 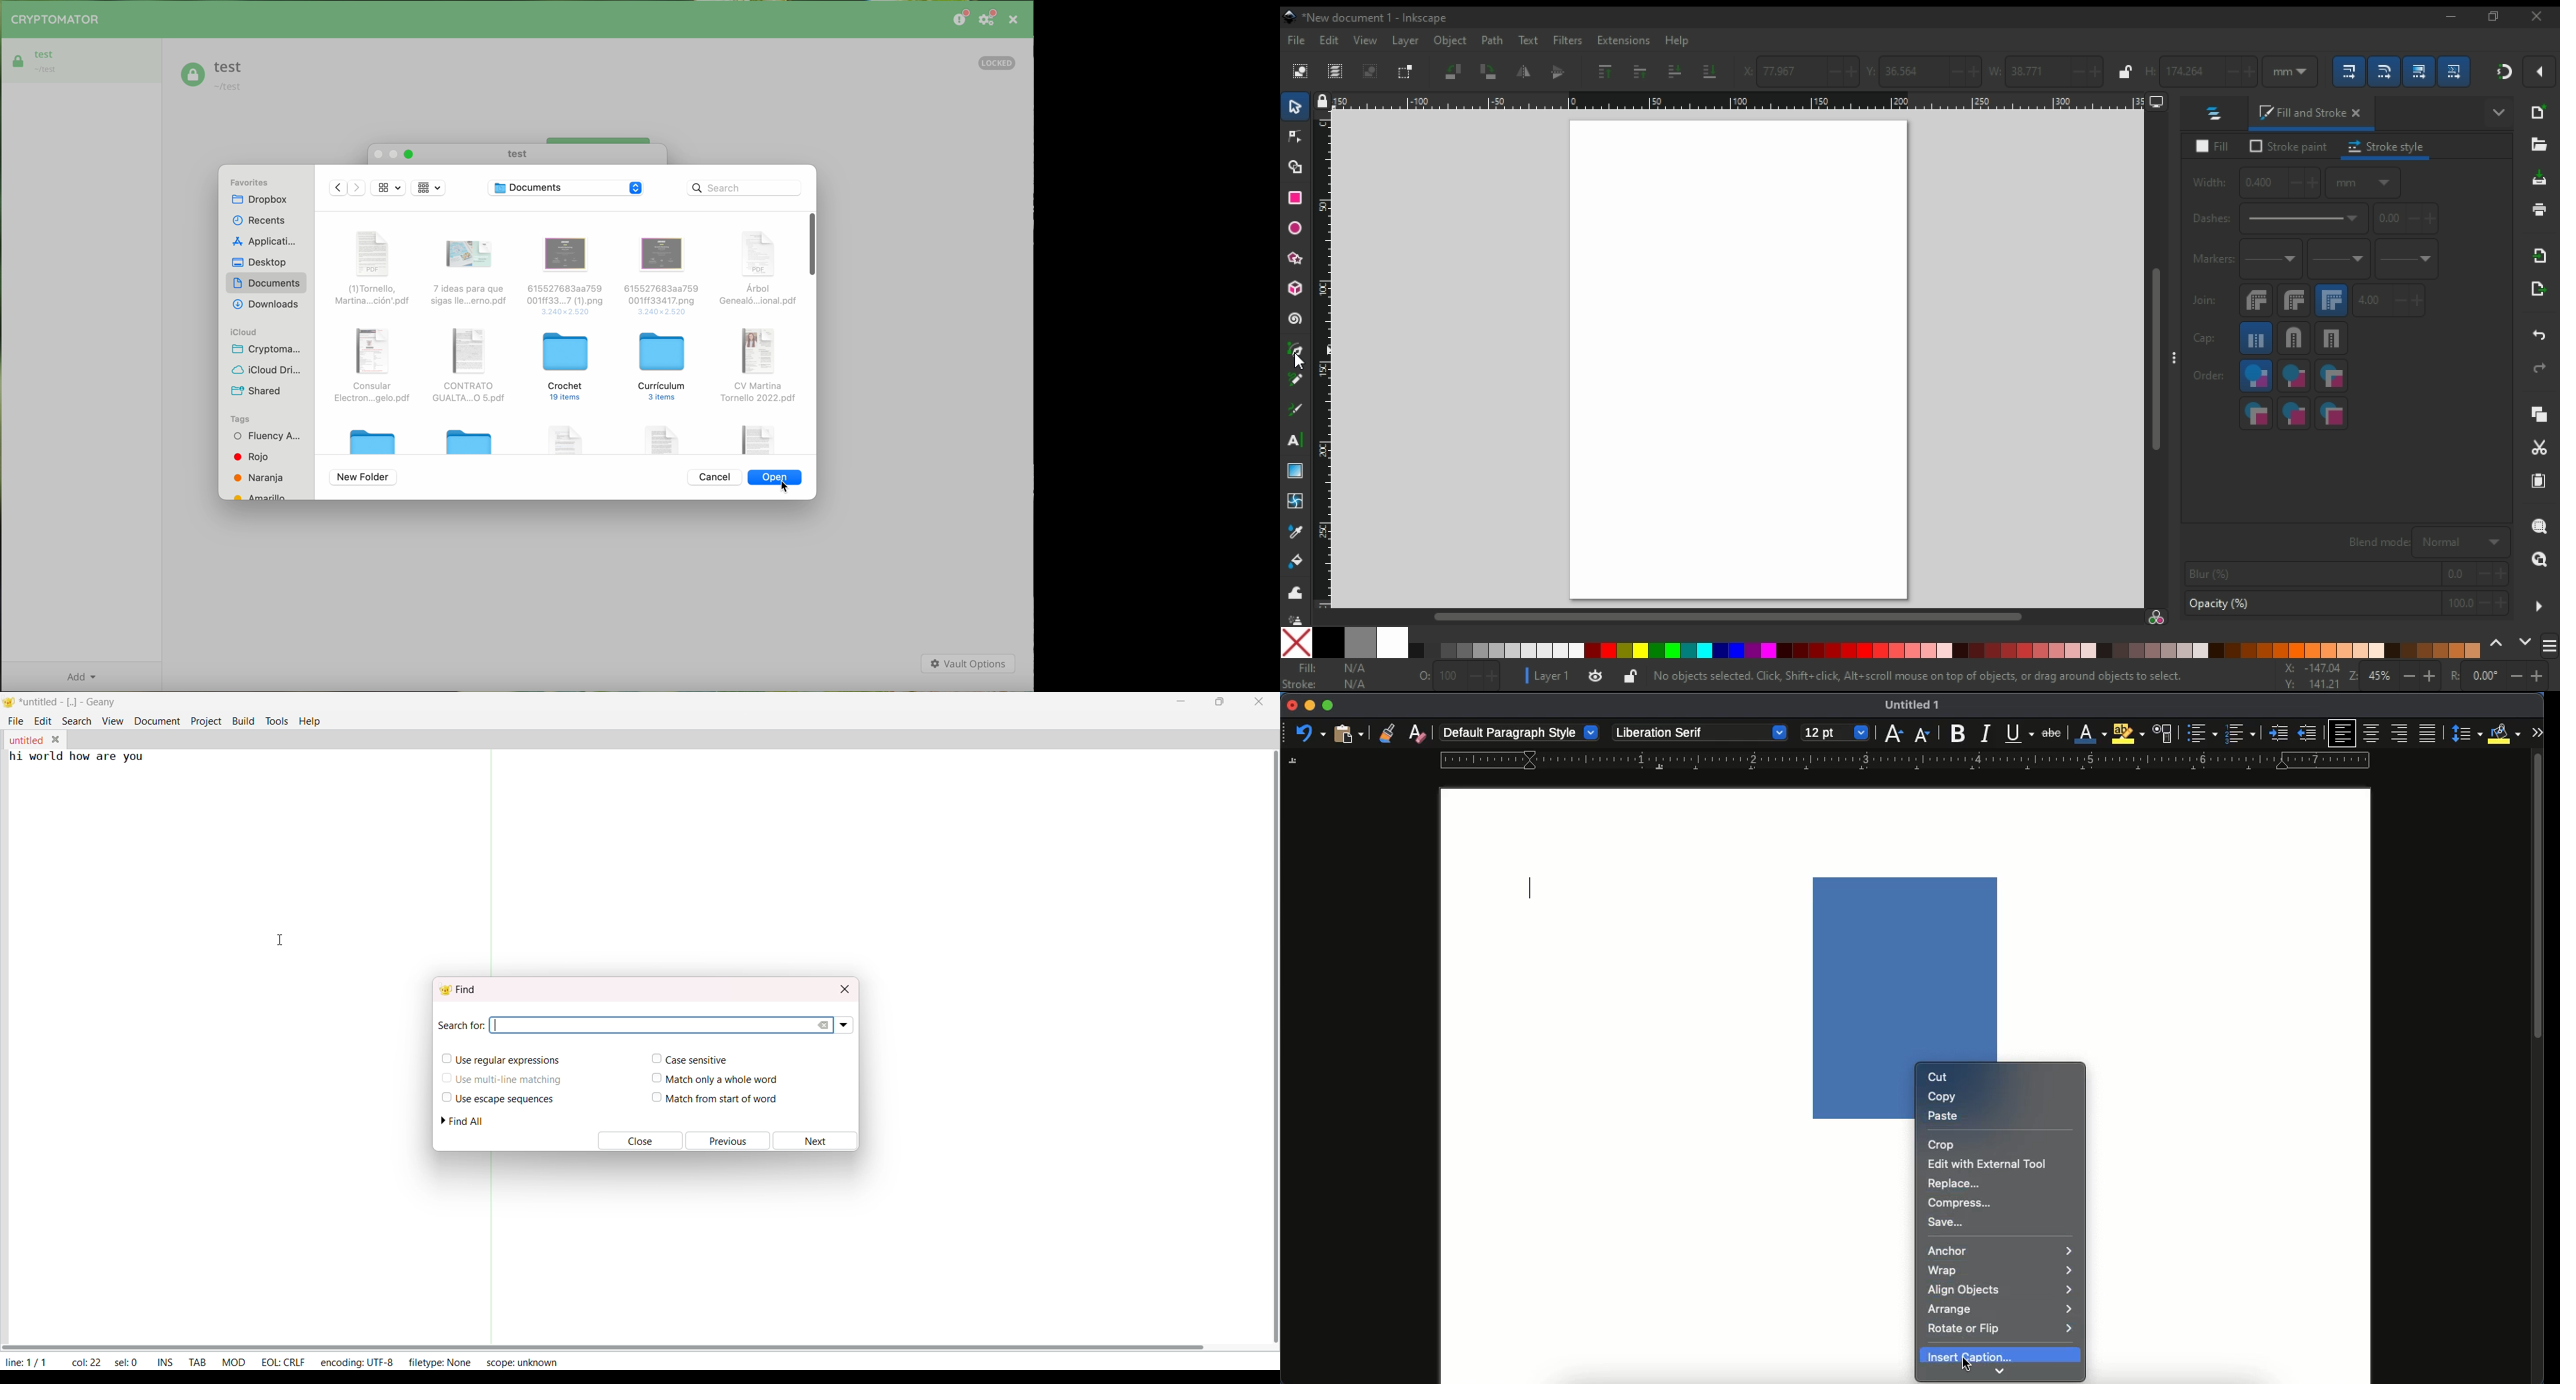 I want to click on ellipse/arc tool, so click(x=1297, y=226).